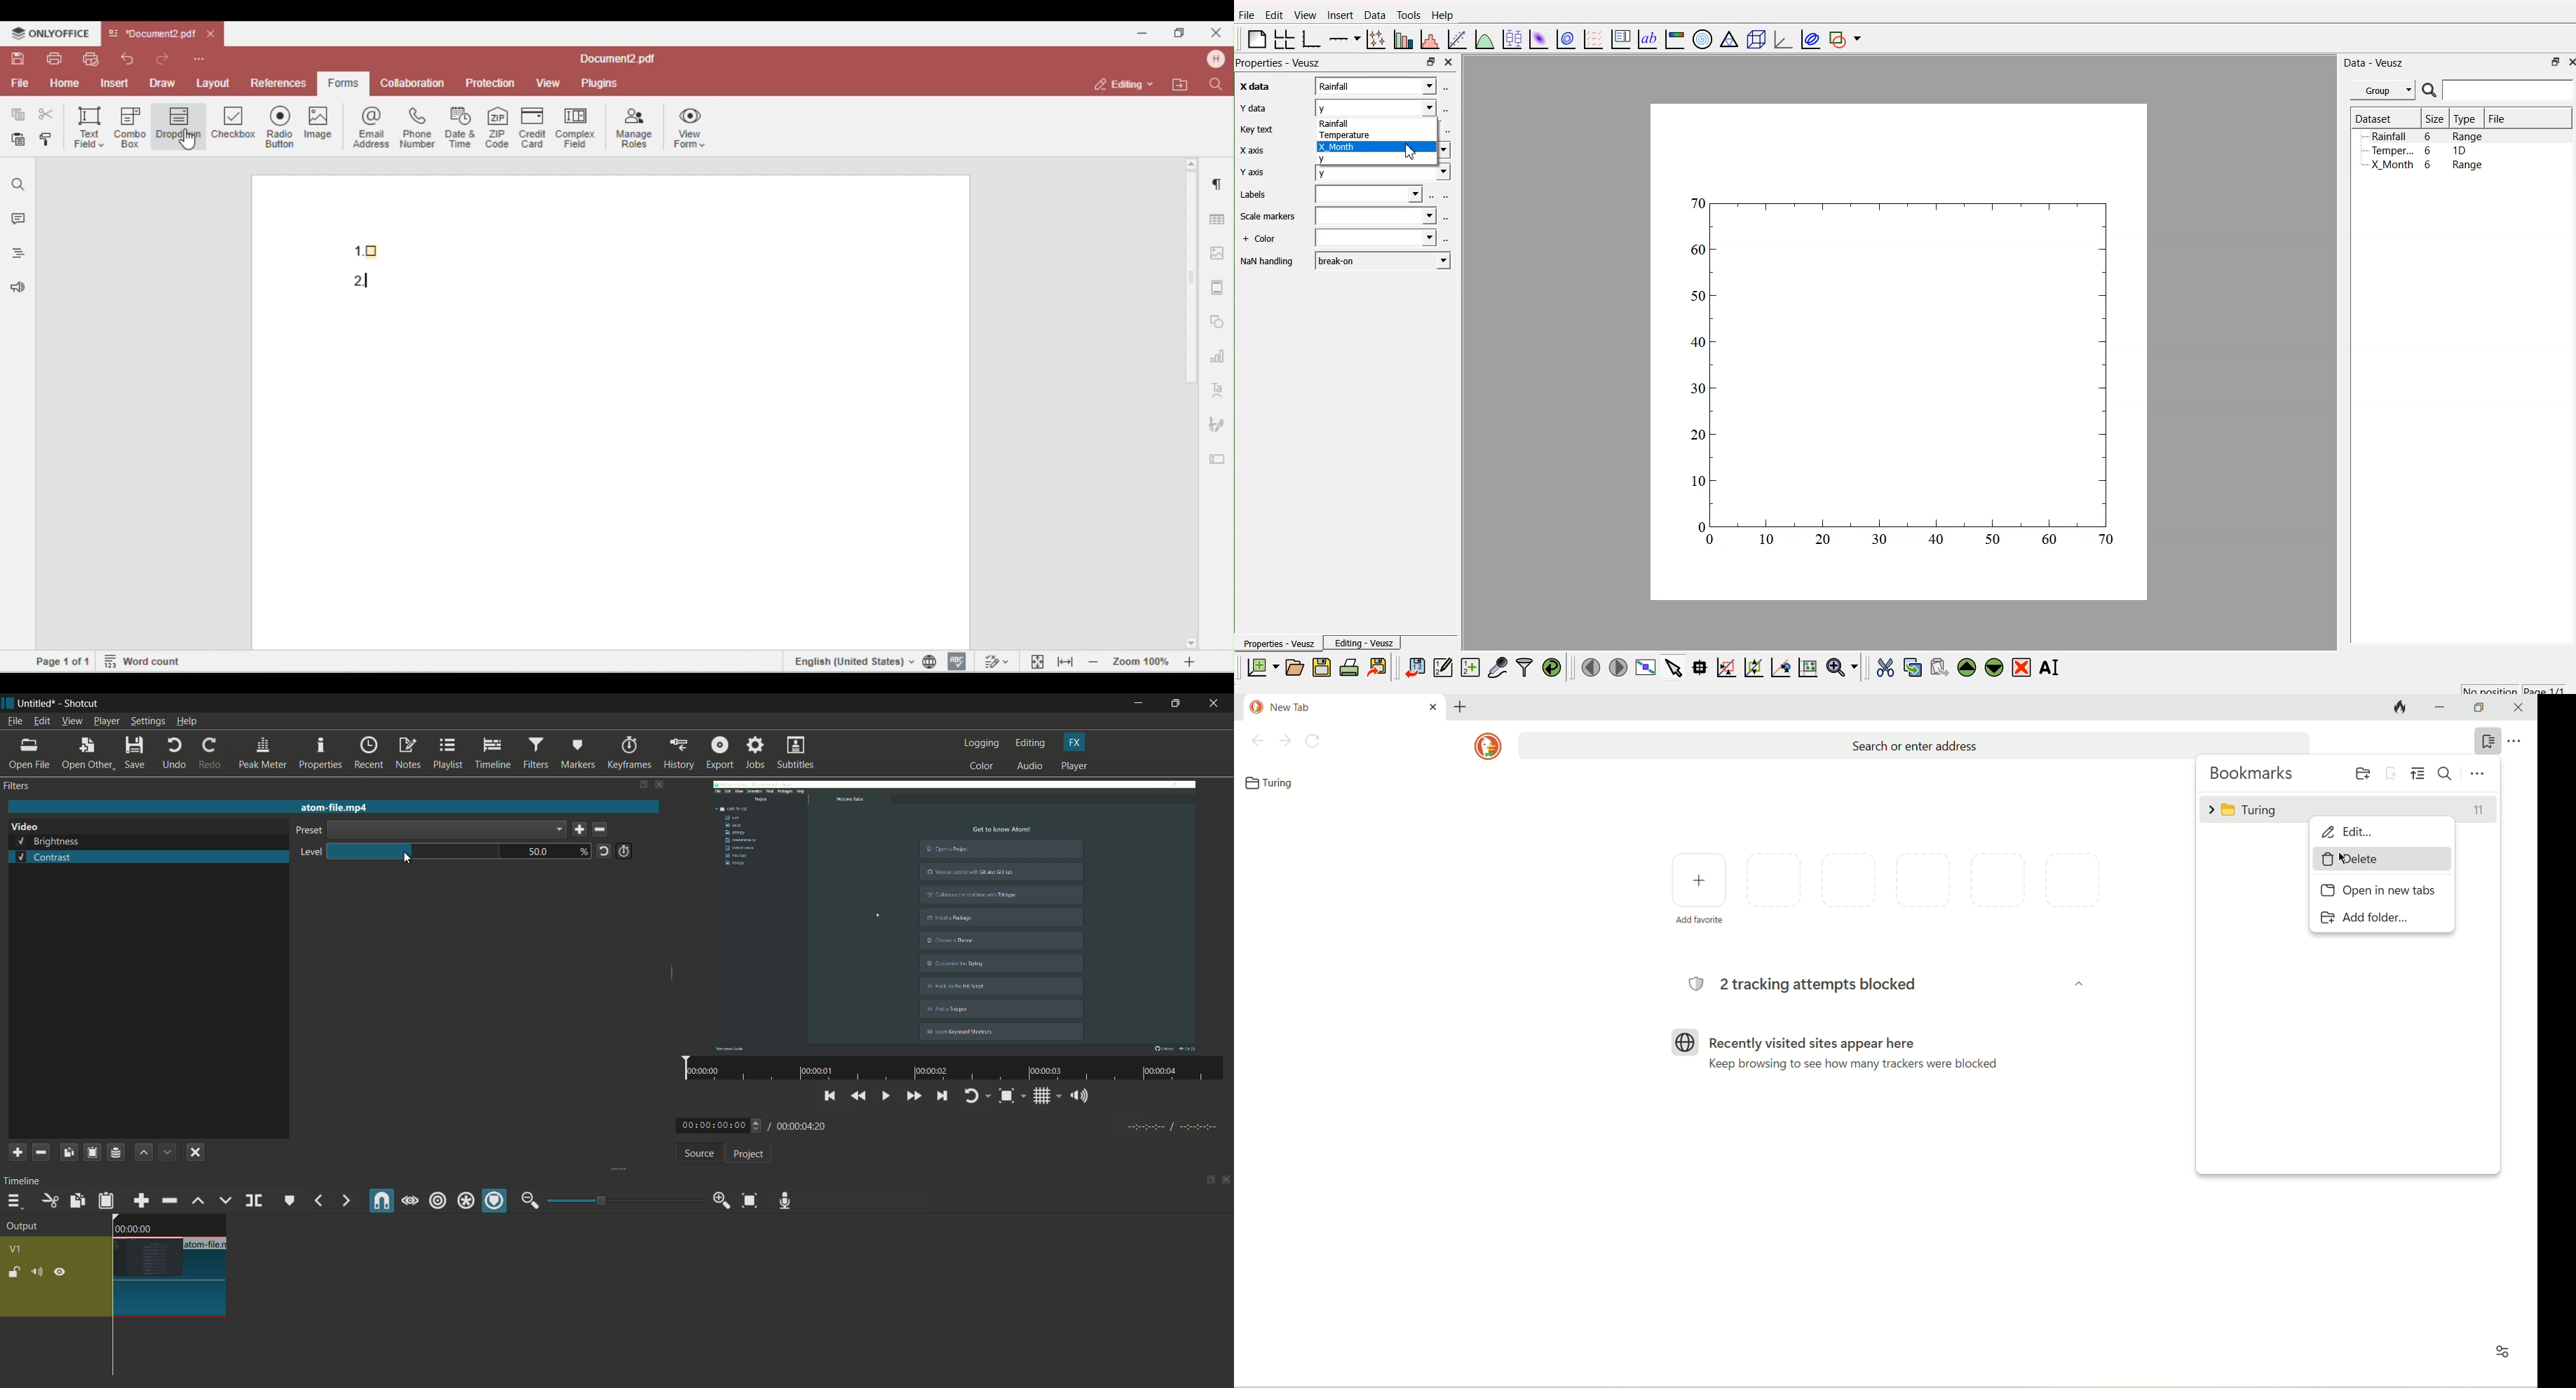 The height and width of the screenshot is (1400, 2576). I want to click on quickly play forward, so click(915, 1098).